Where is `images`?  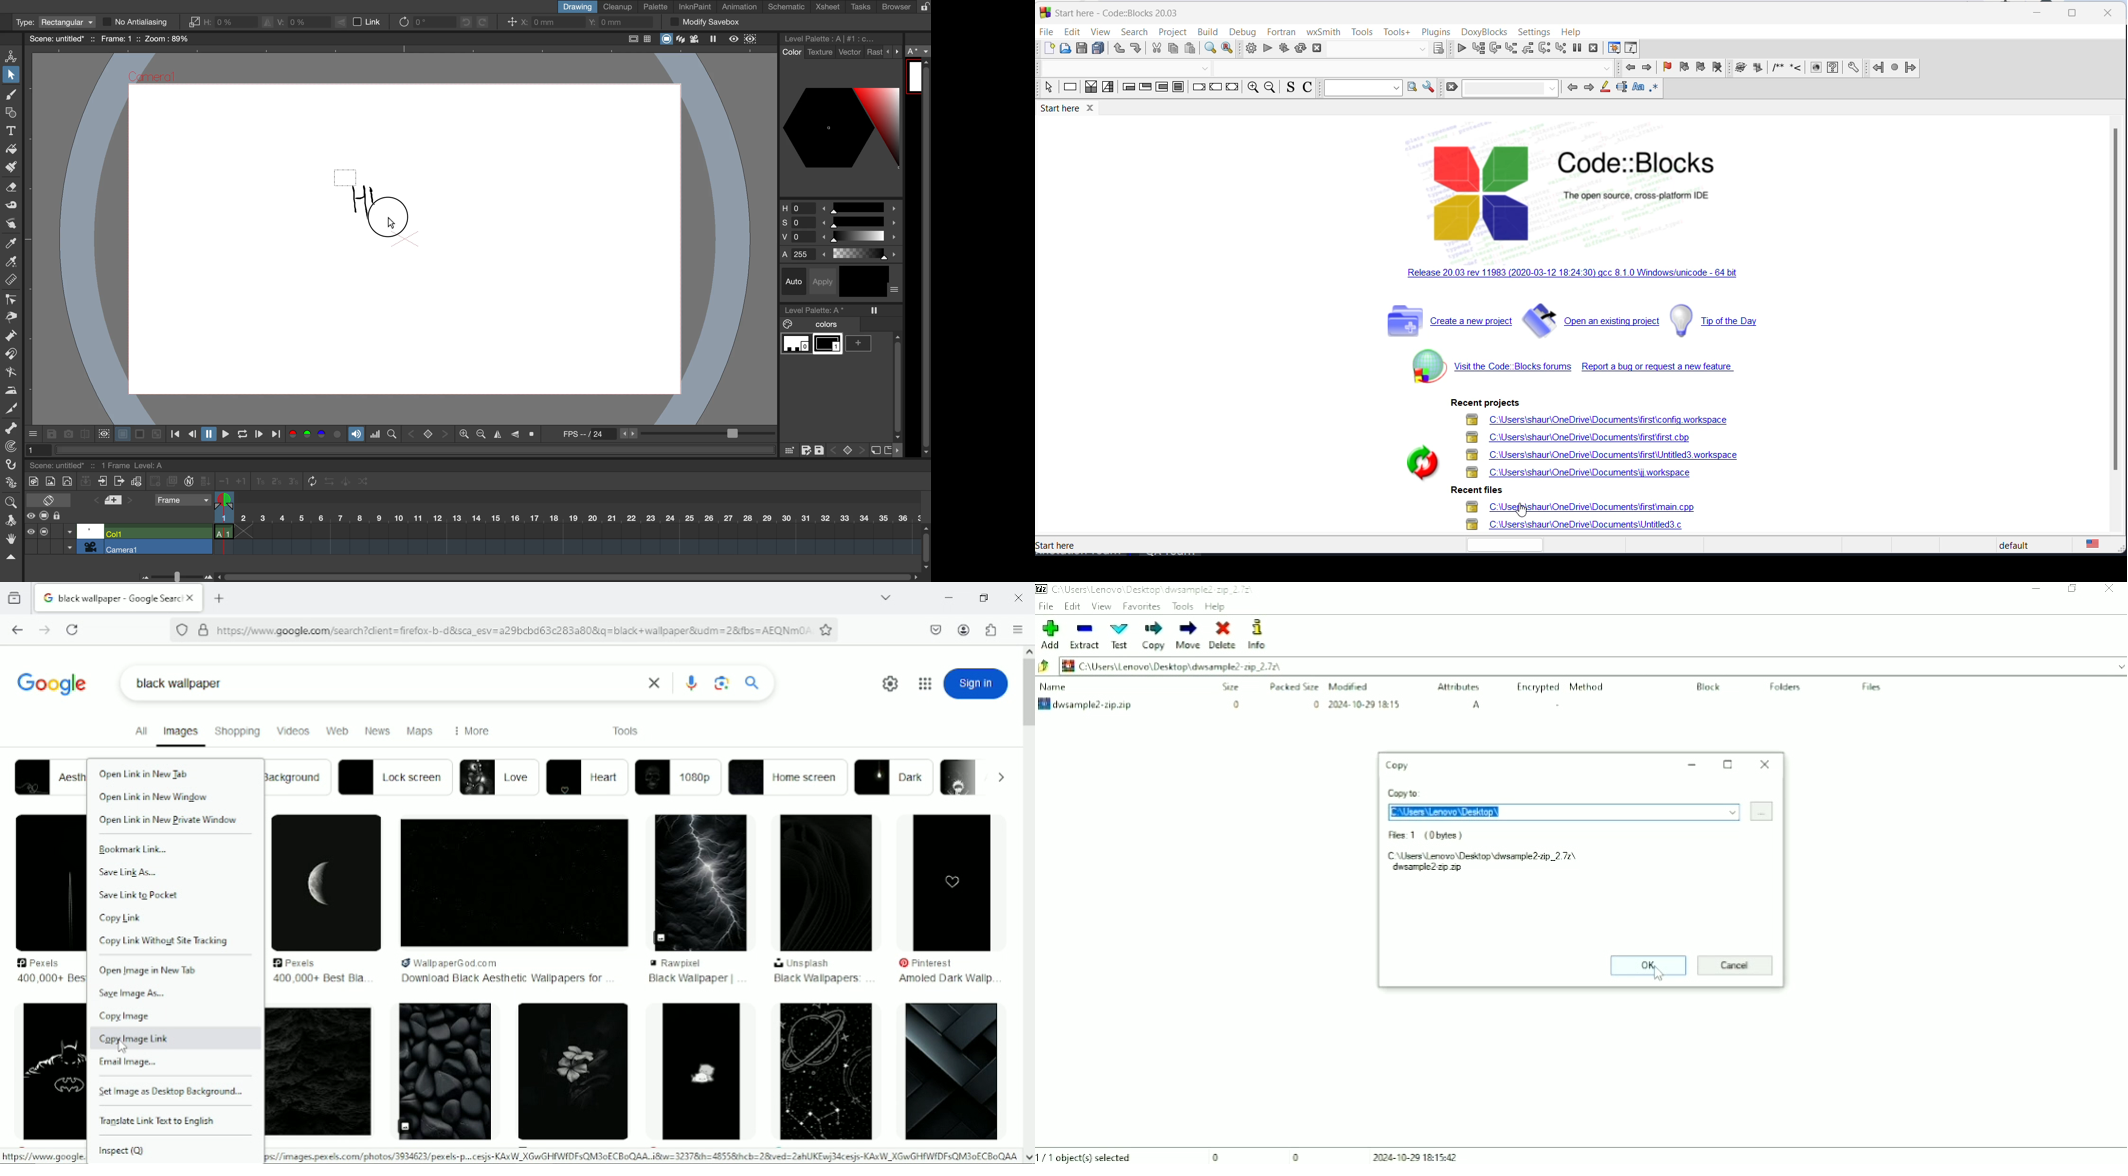
images is located at coordinates (181, 734).